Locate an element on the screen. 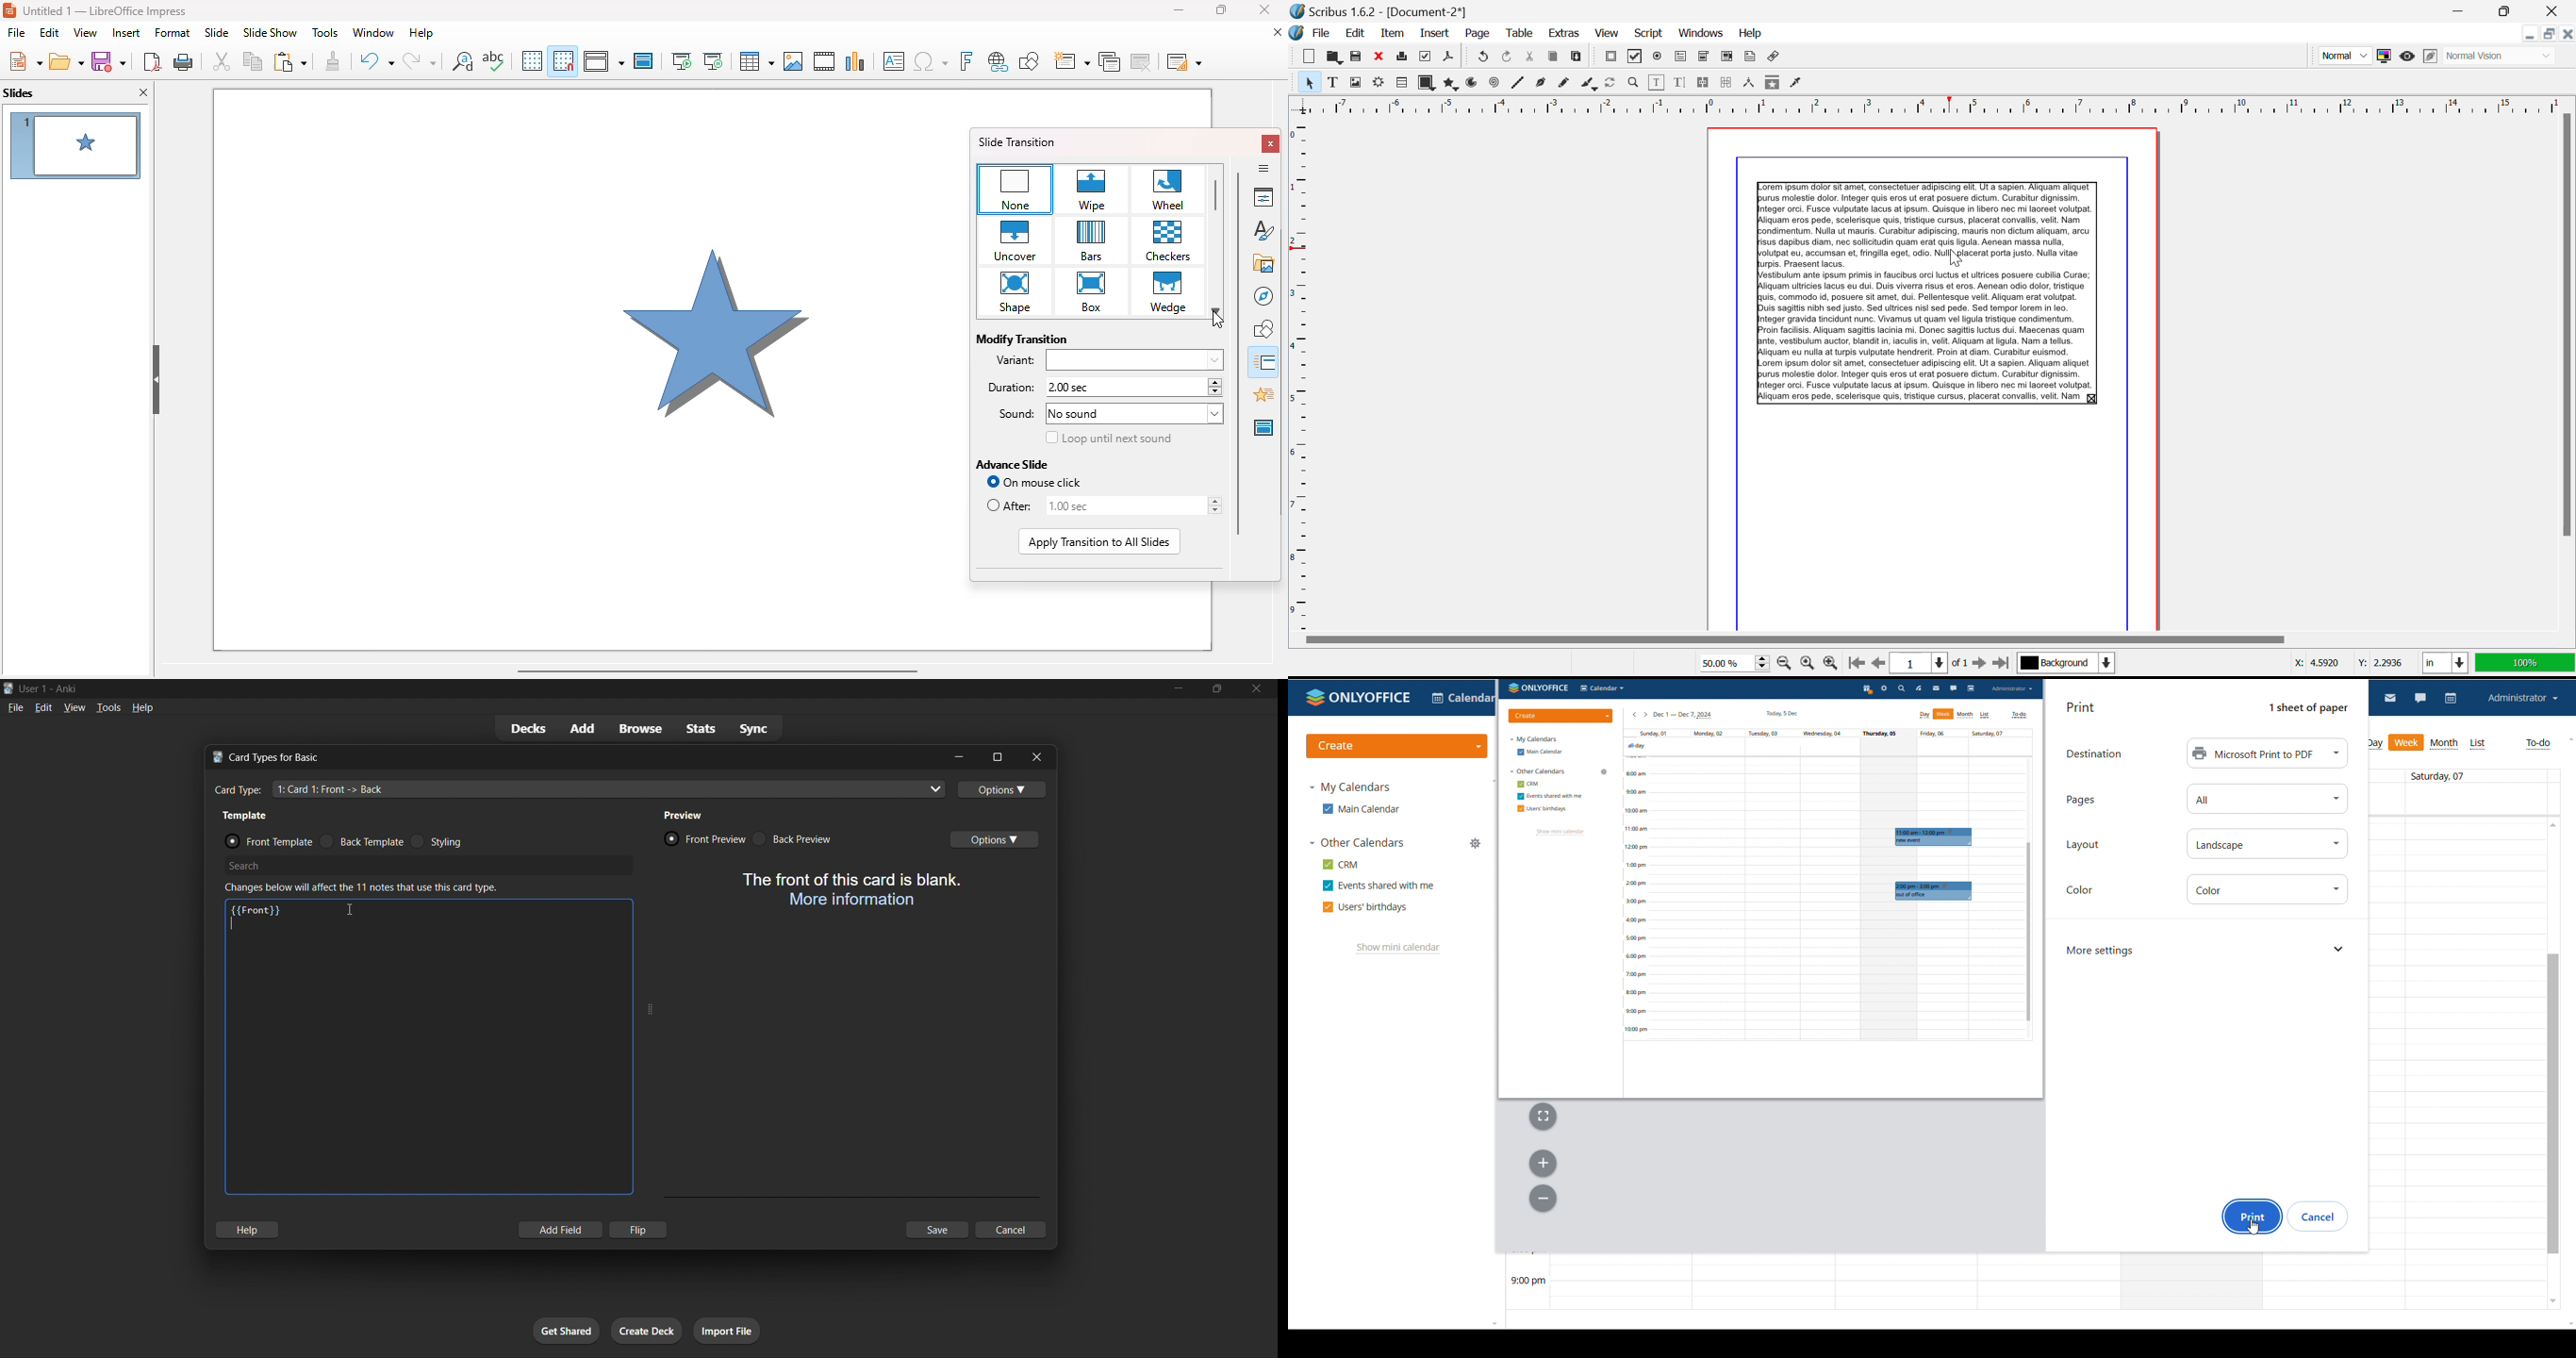  Redo is located at coordinates (1481, 58).